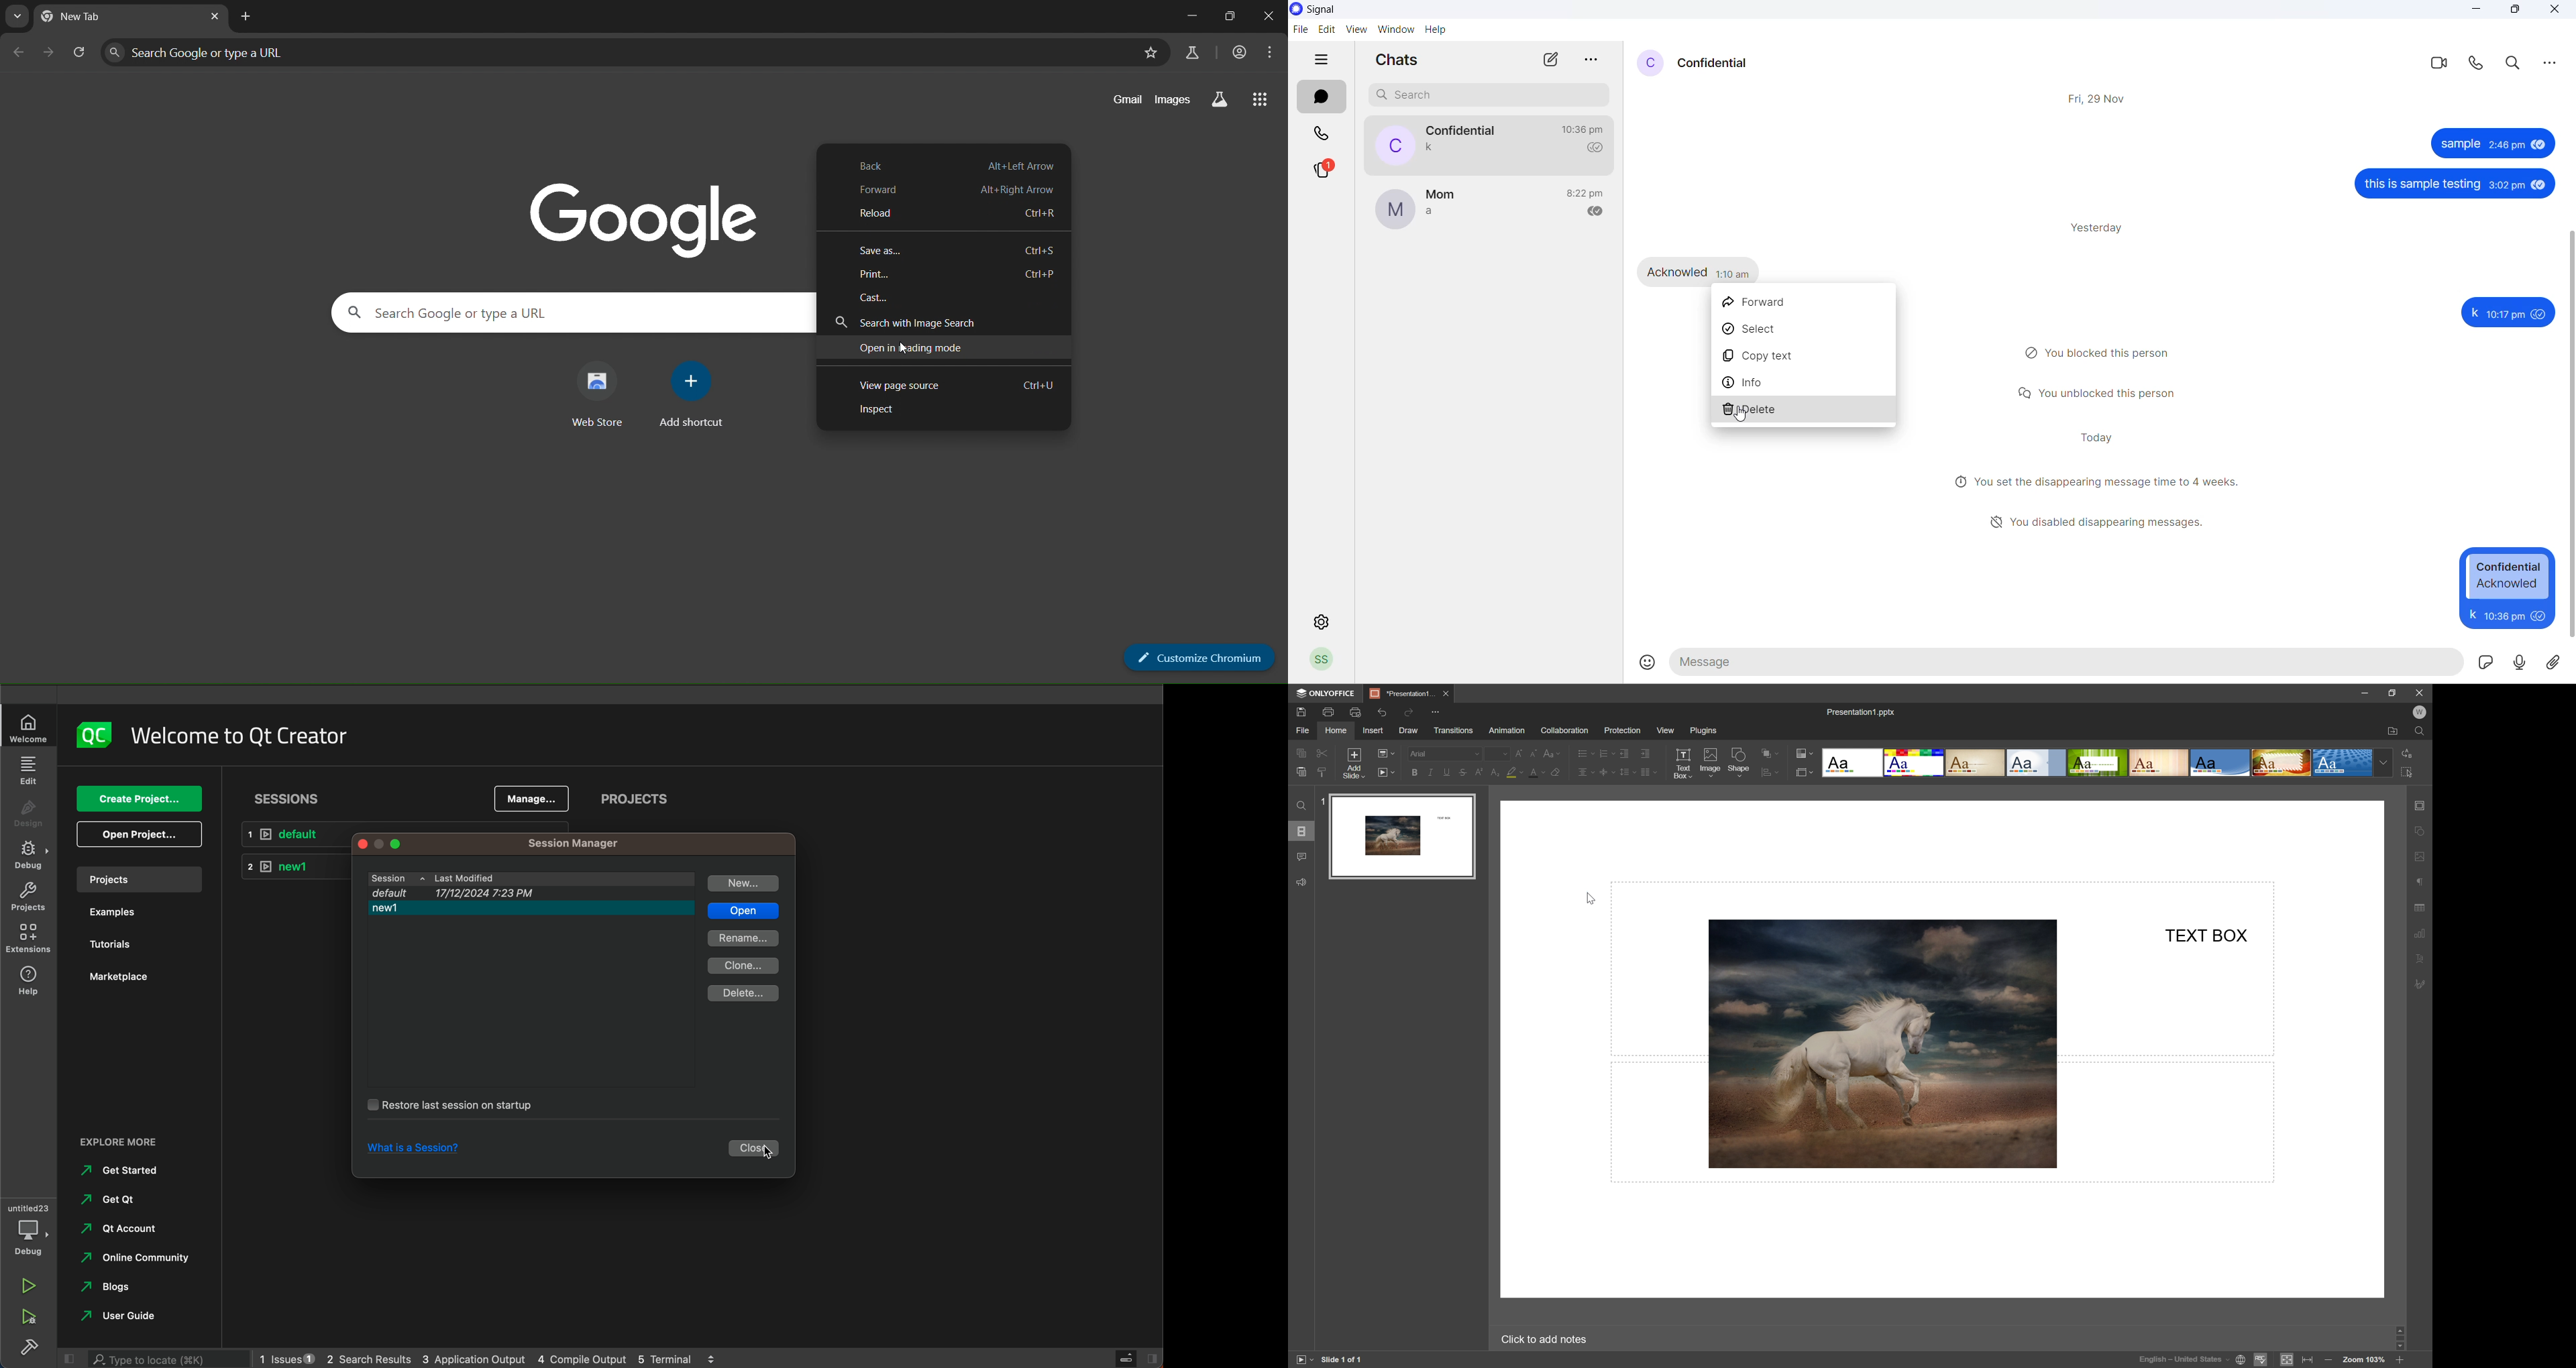 This screenshot has width=2576, height=1372. What do you see at coordinates (1538, 773) in the screenshot?
I see `font color` at bounding box center [1538, 773].